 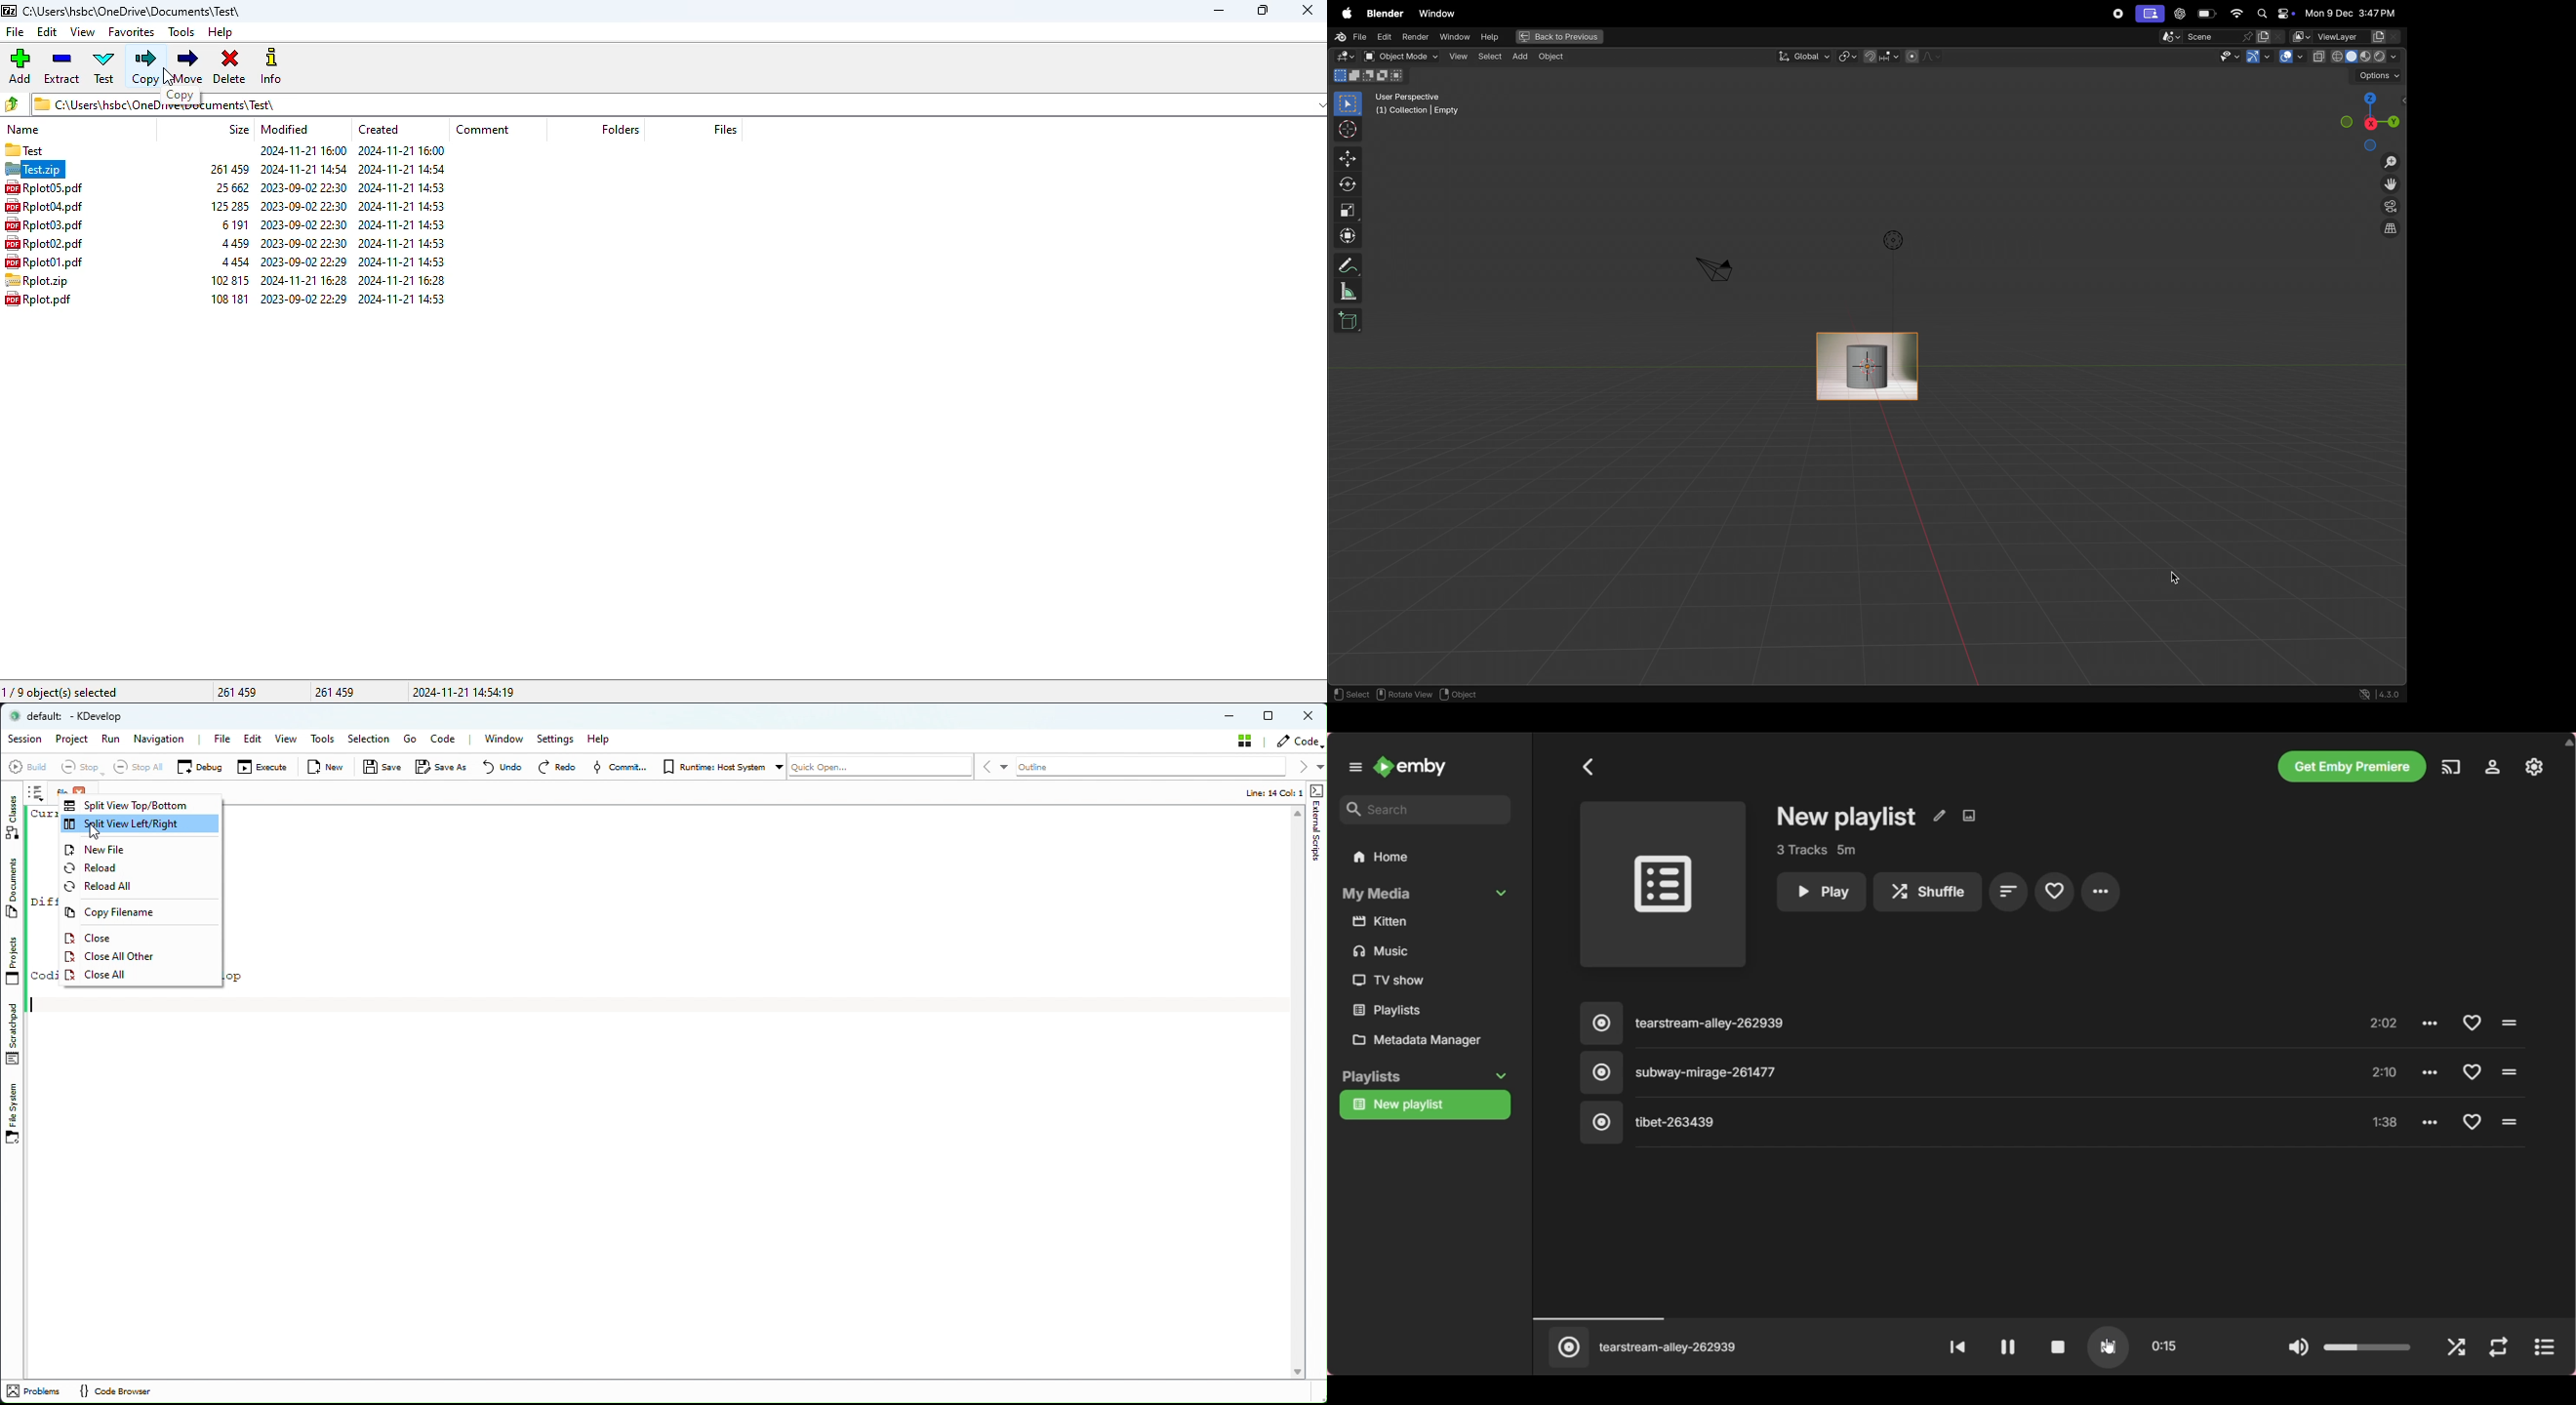 I want to click on Stash, so click(x=1244, y=741).